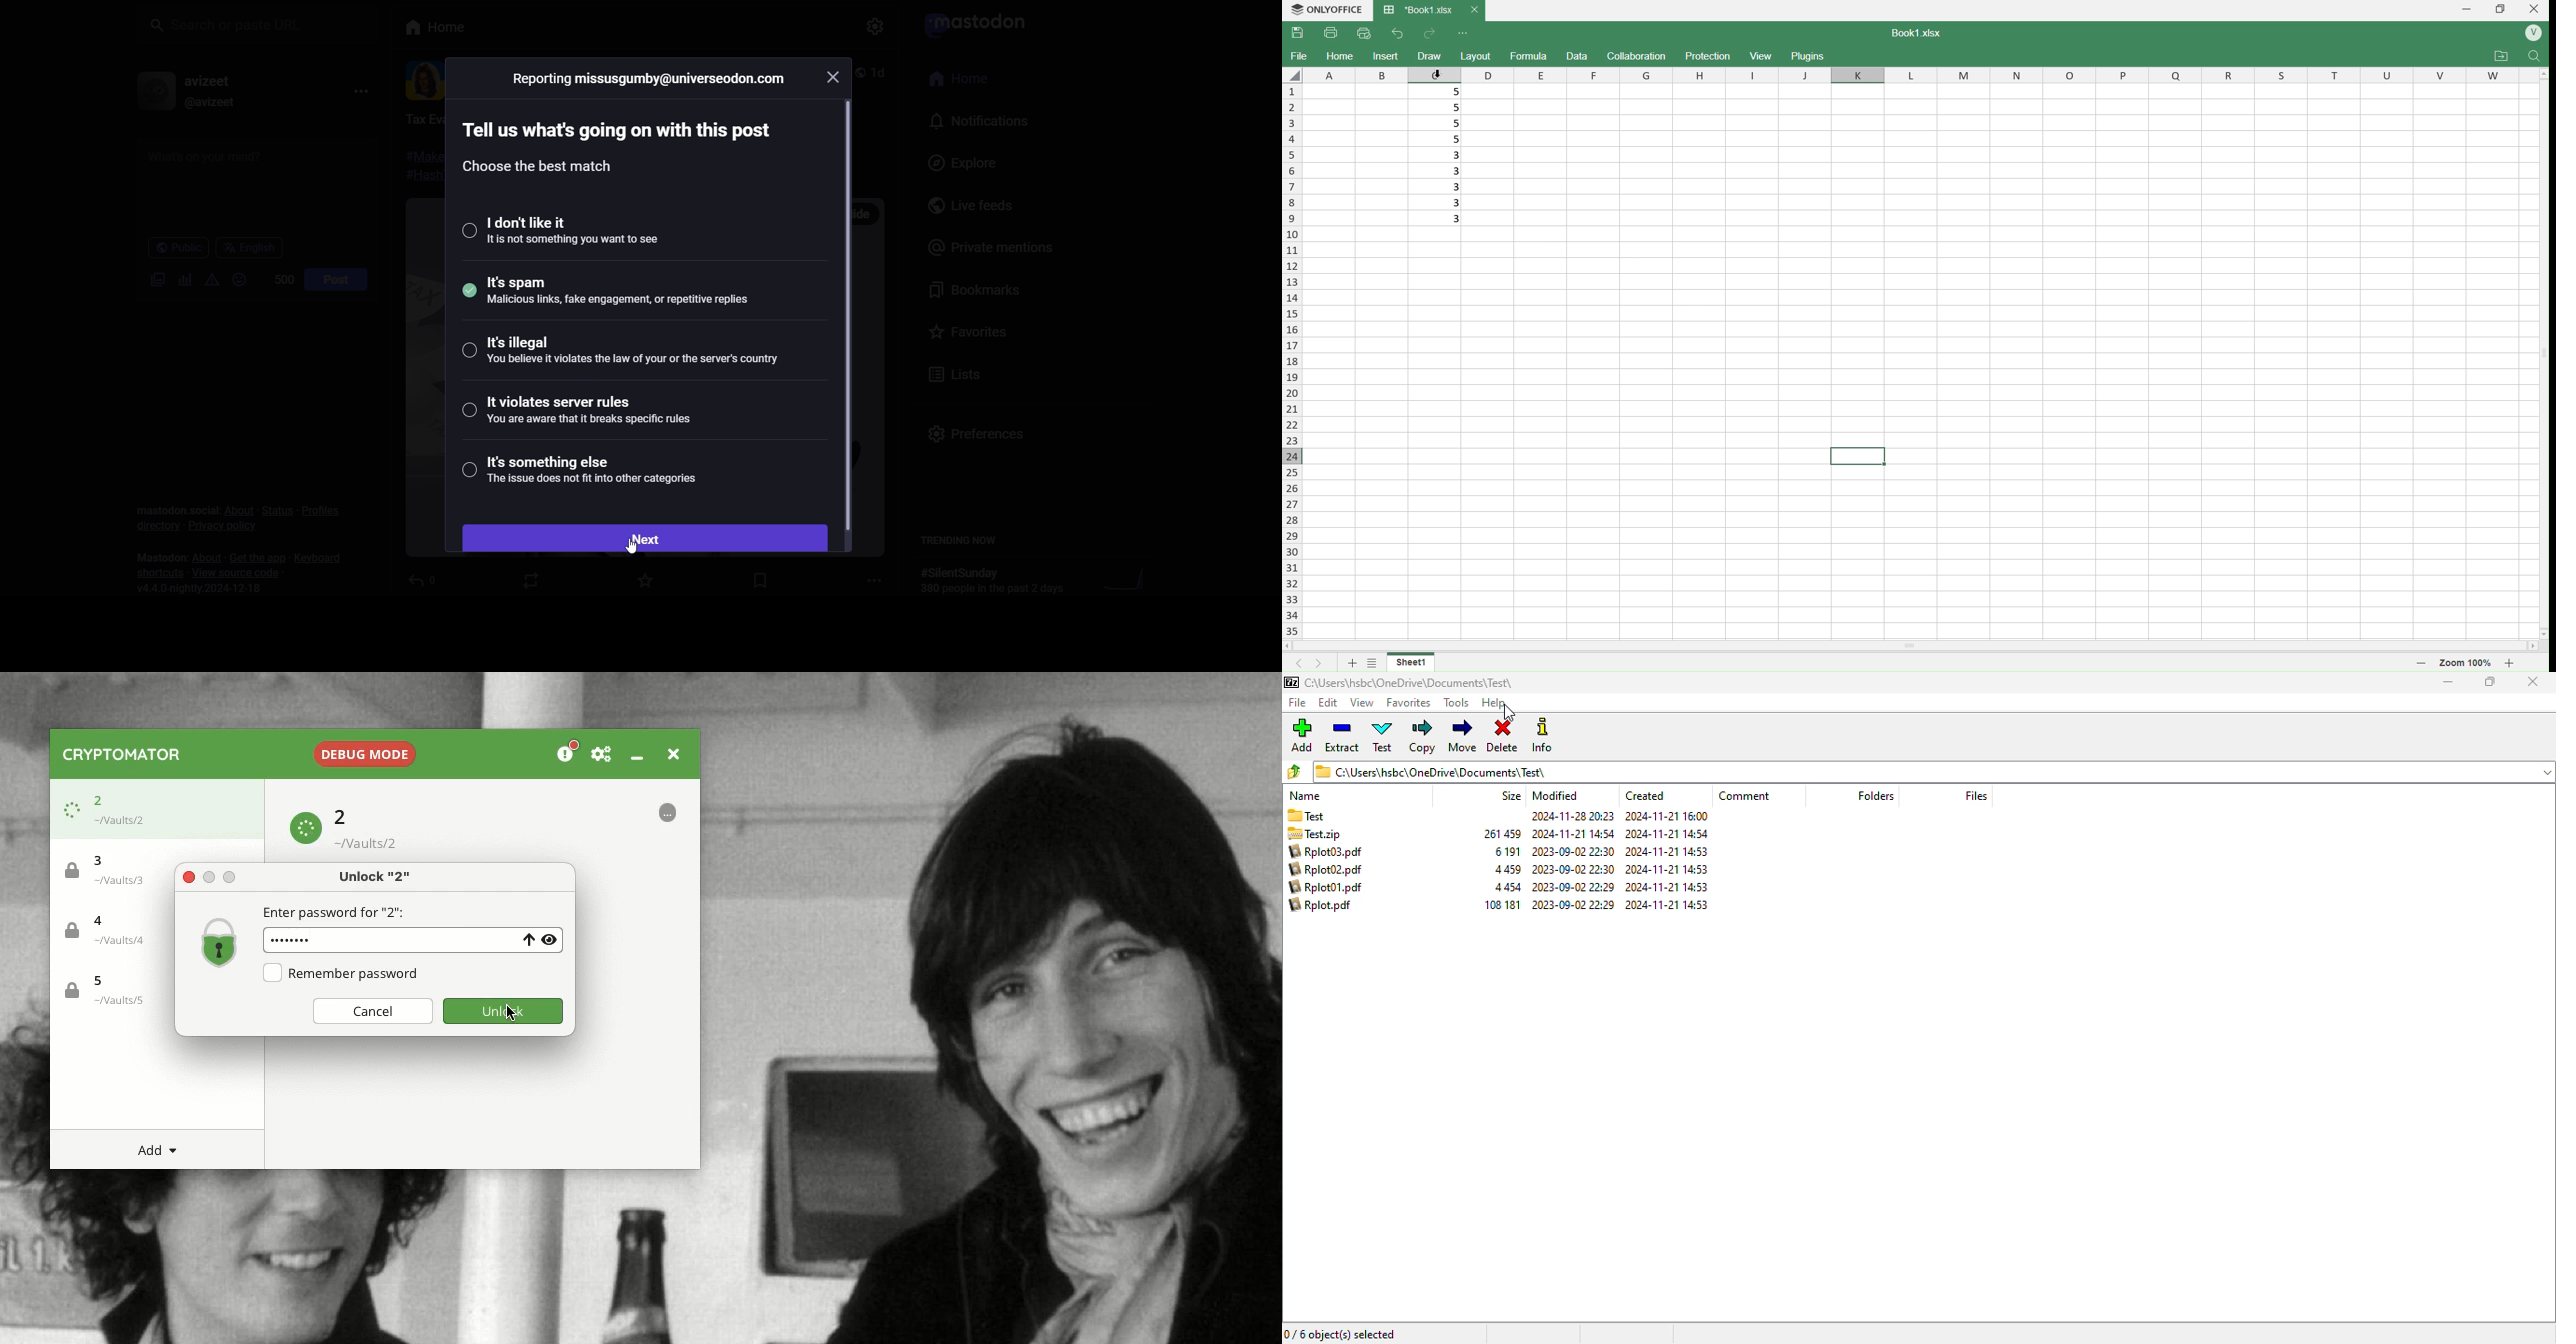 This screenshot has height=1344, width=2576. I want to click on 0/6 object(s) selected, so click(1341, 1333).